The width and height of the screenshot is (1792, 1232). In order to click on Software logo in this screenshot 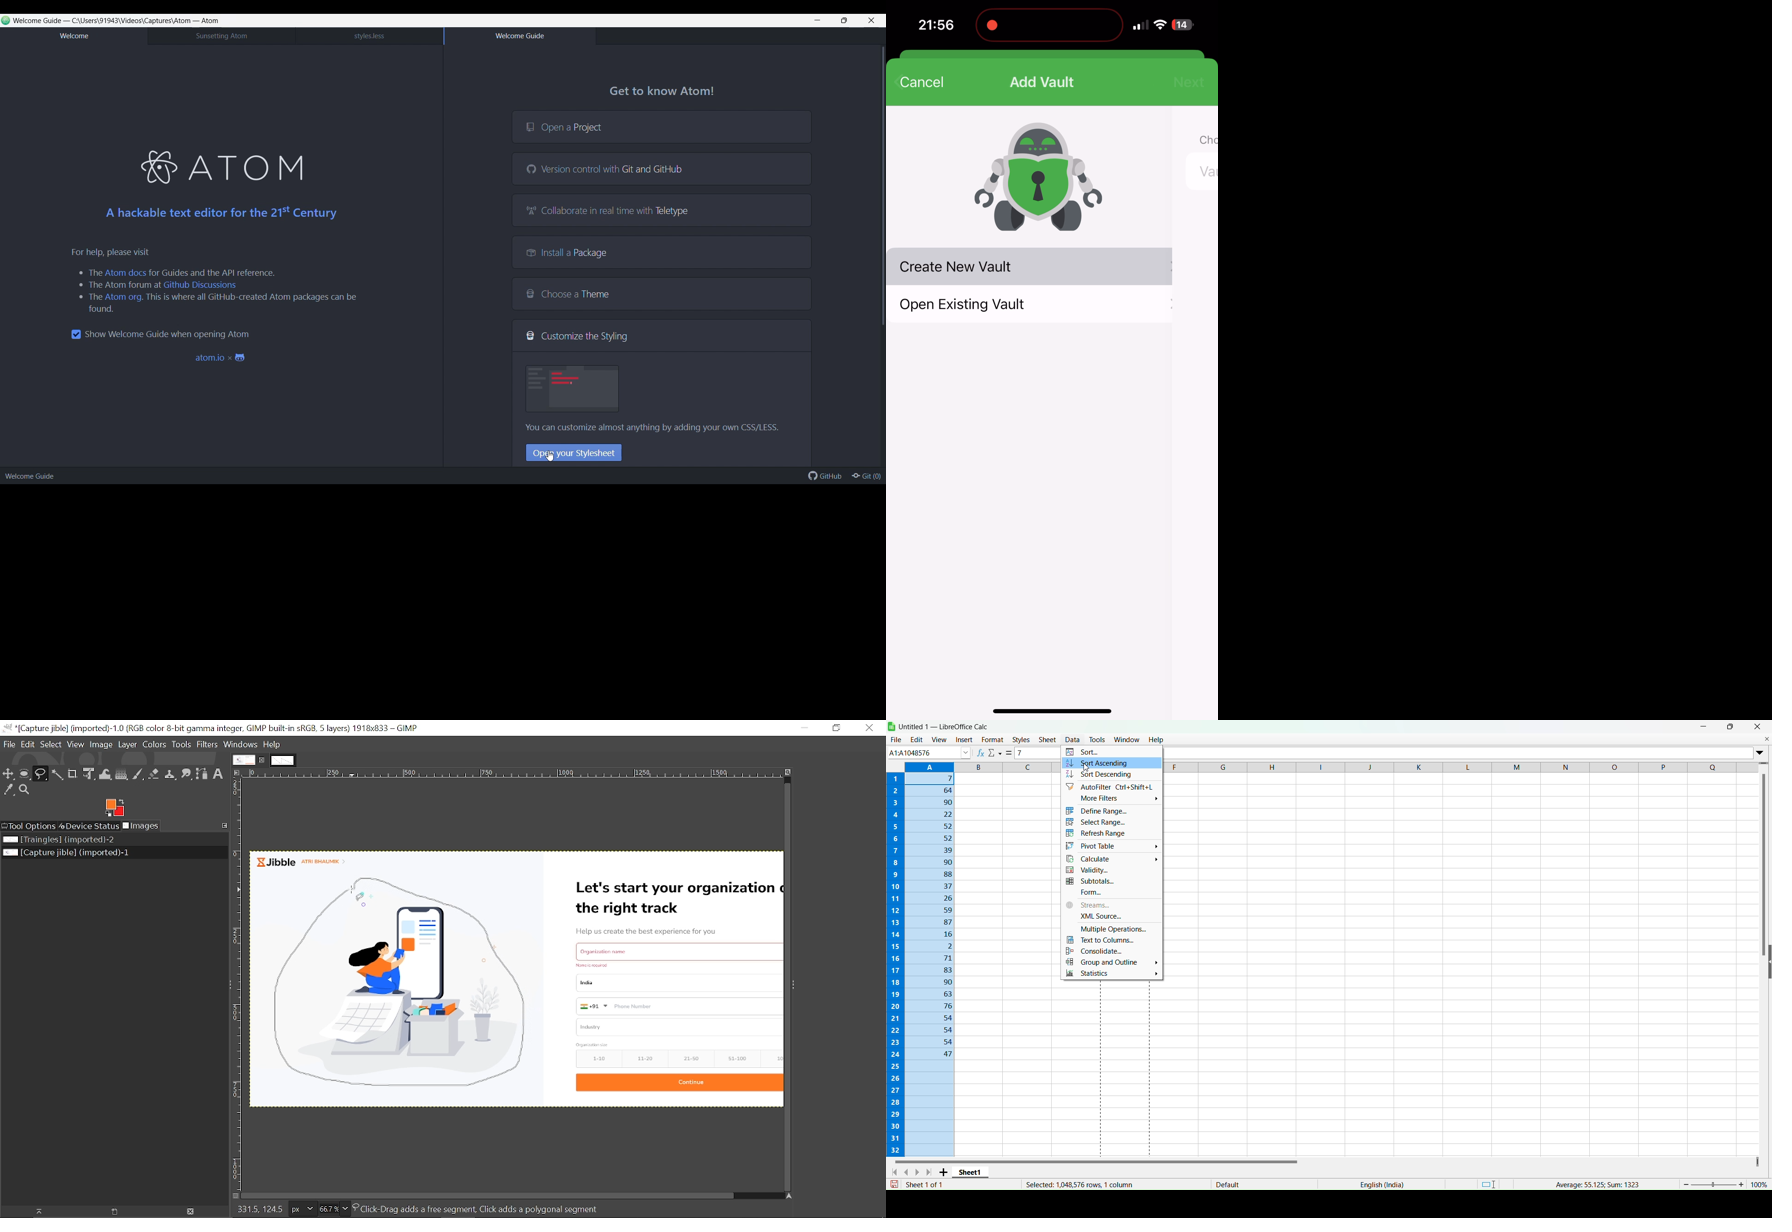, I will do `click(6, 20)`.